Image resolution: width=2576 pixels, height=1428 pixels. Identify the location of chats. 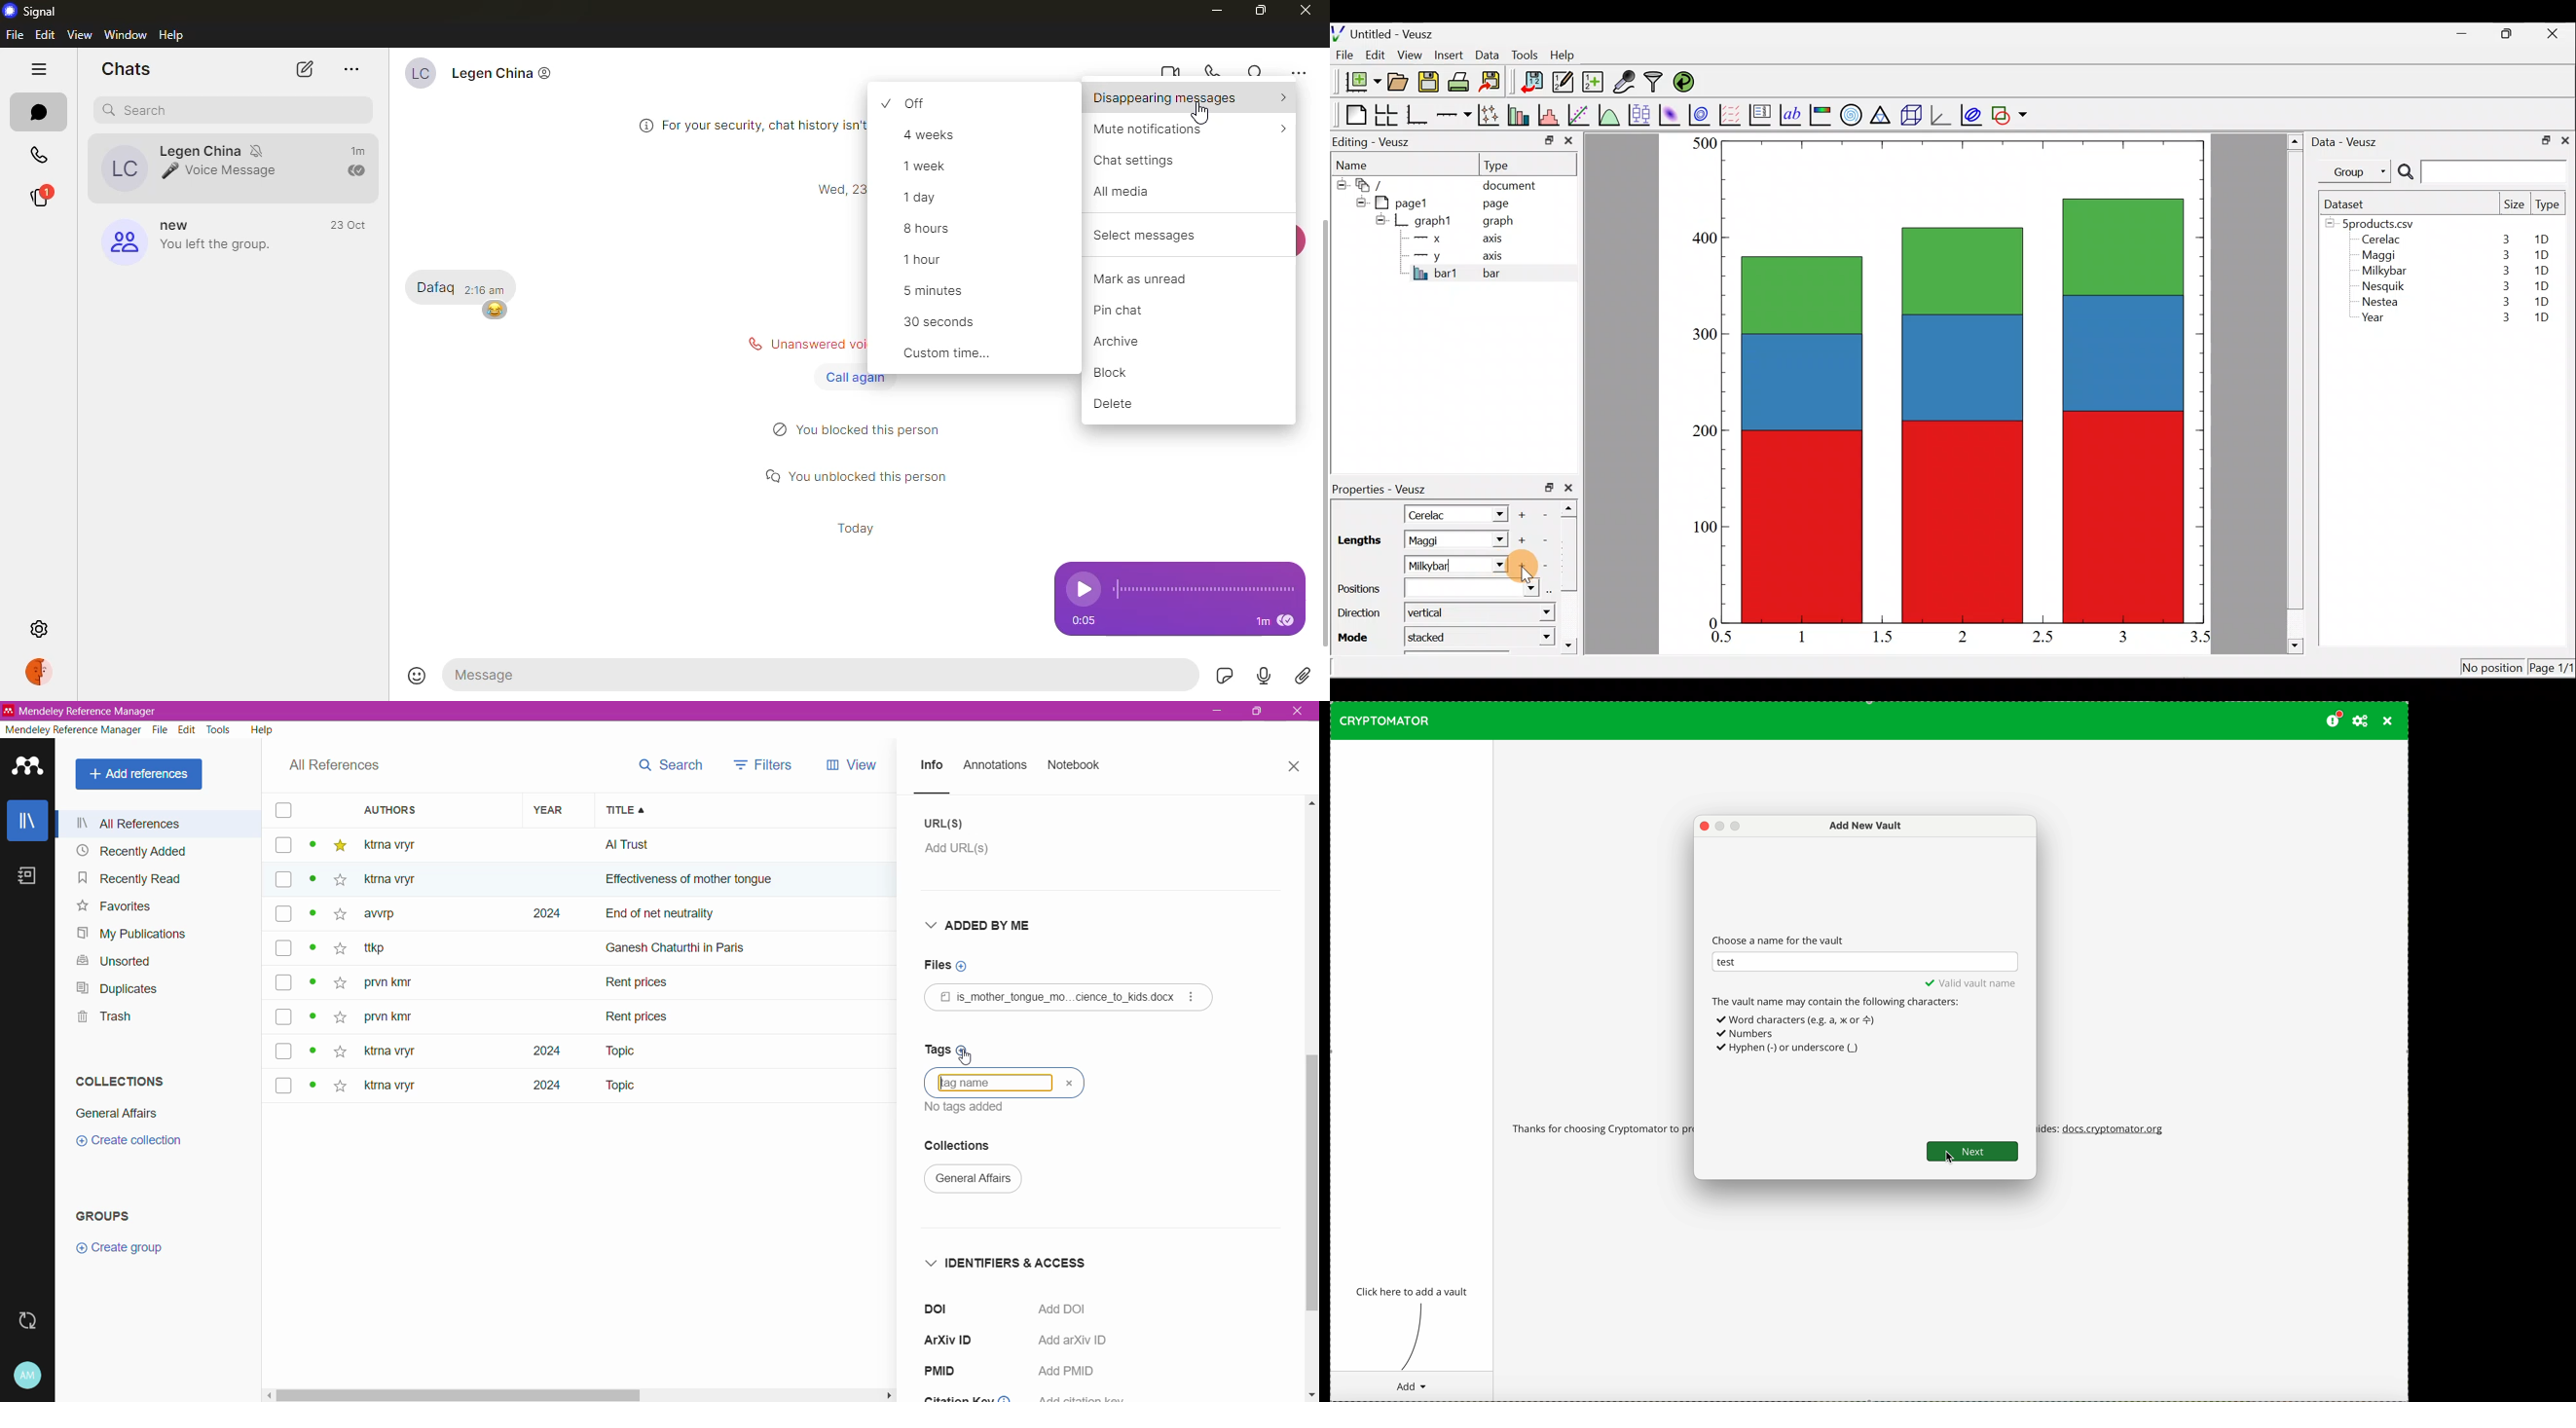
(130, 68).